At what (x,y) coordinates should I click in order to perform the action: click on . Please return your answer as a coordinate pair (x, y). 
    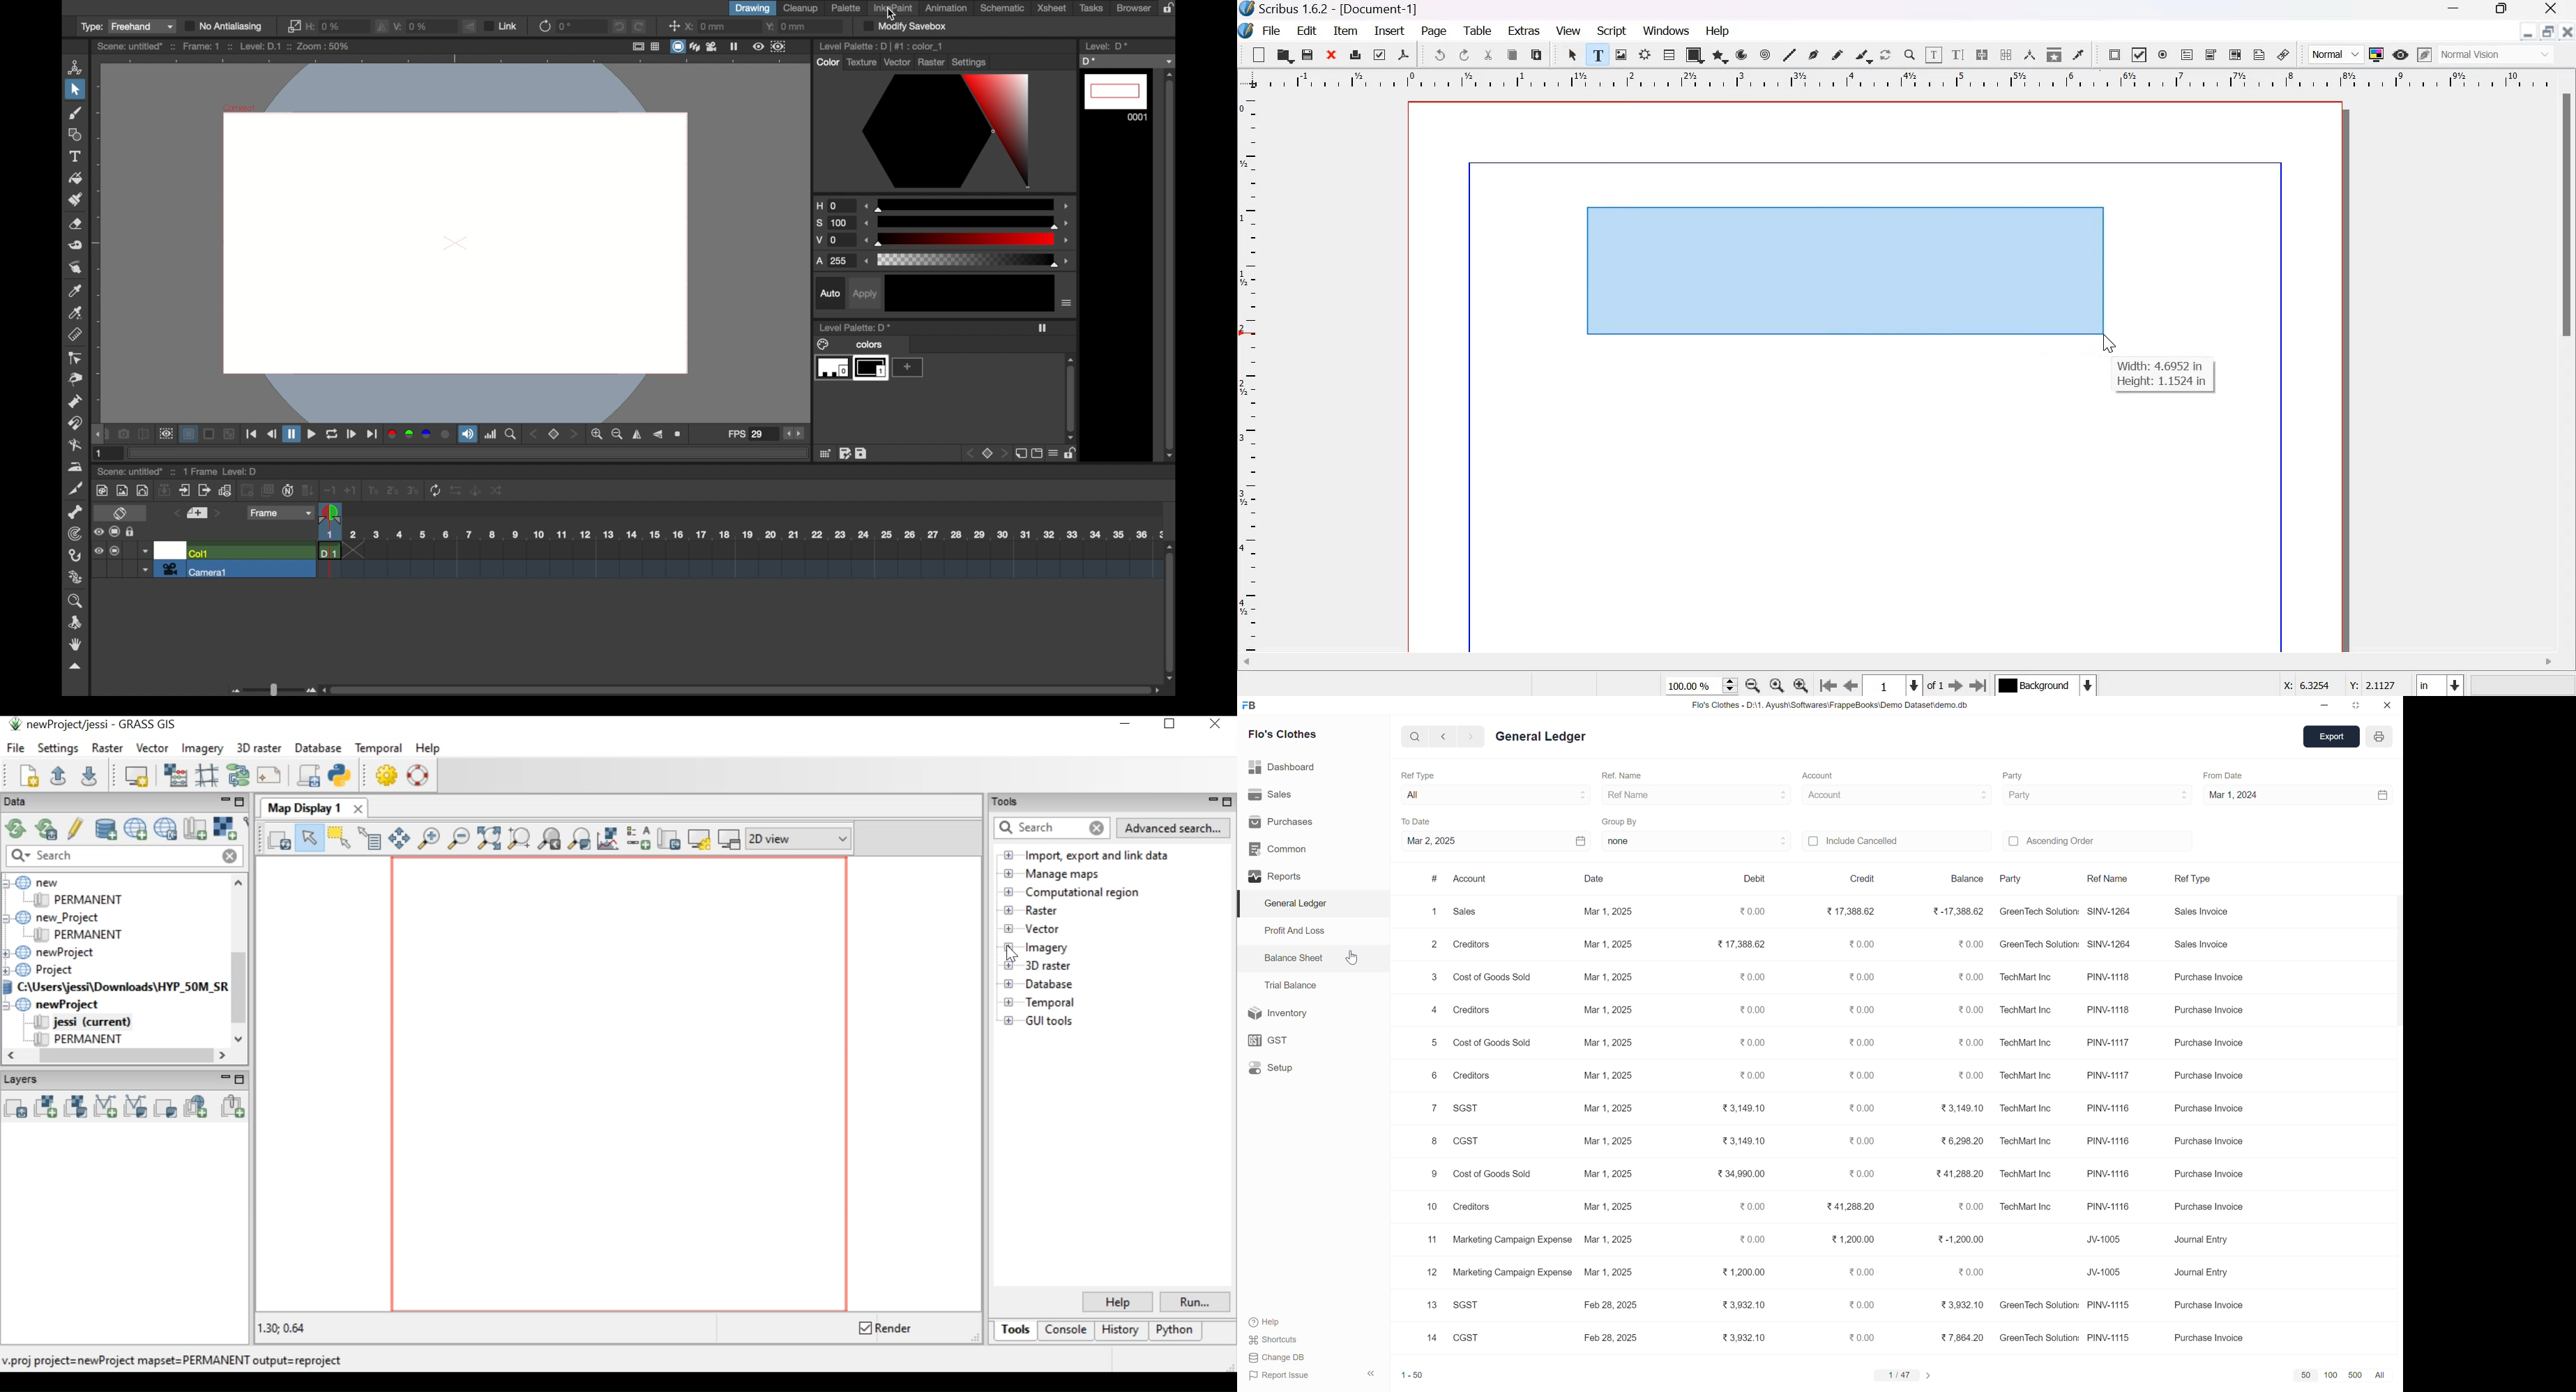
    Looking at the image, I should click on (1909, 54).